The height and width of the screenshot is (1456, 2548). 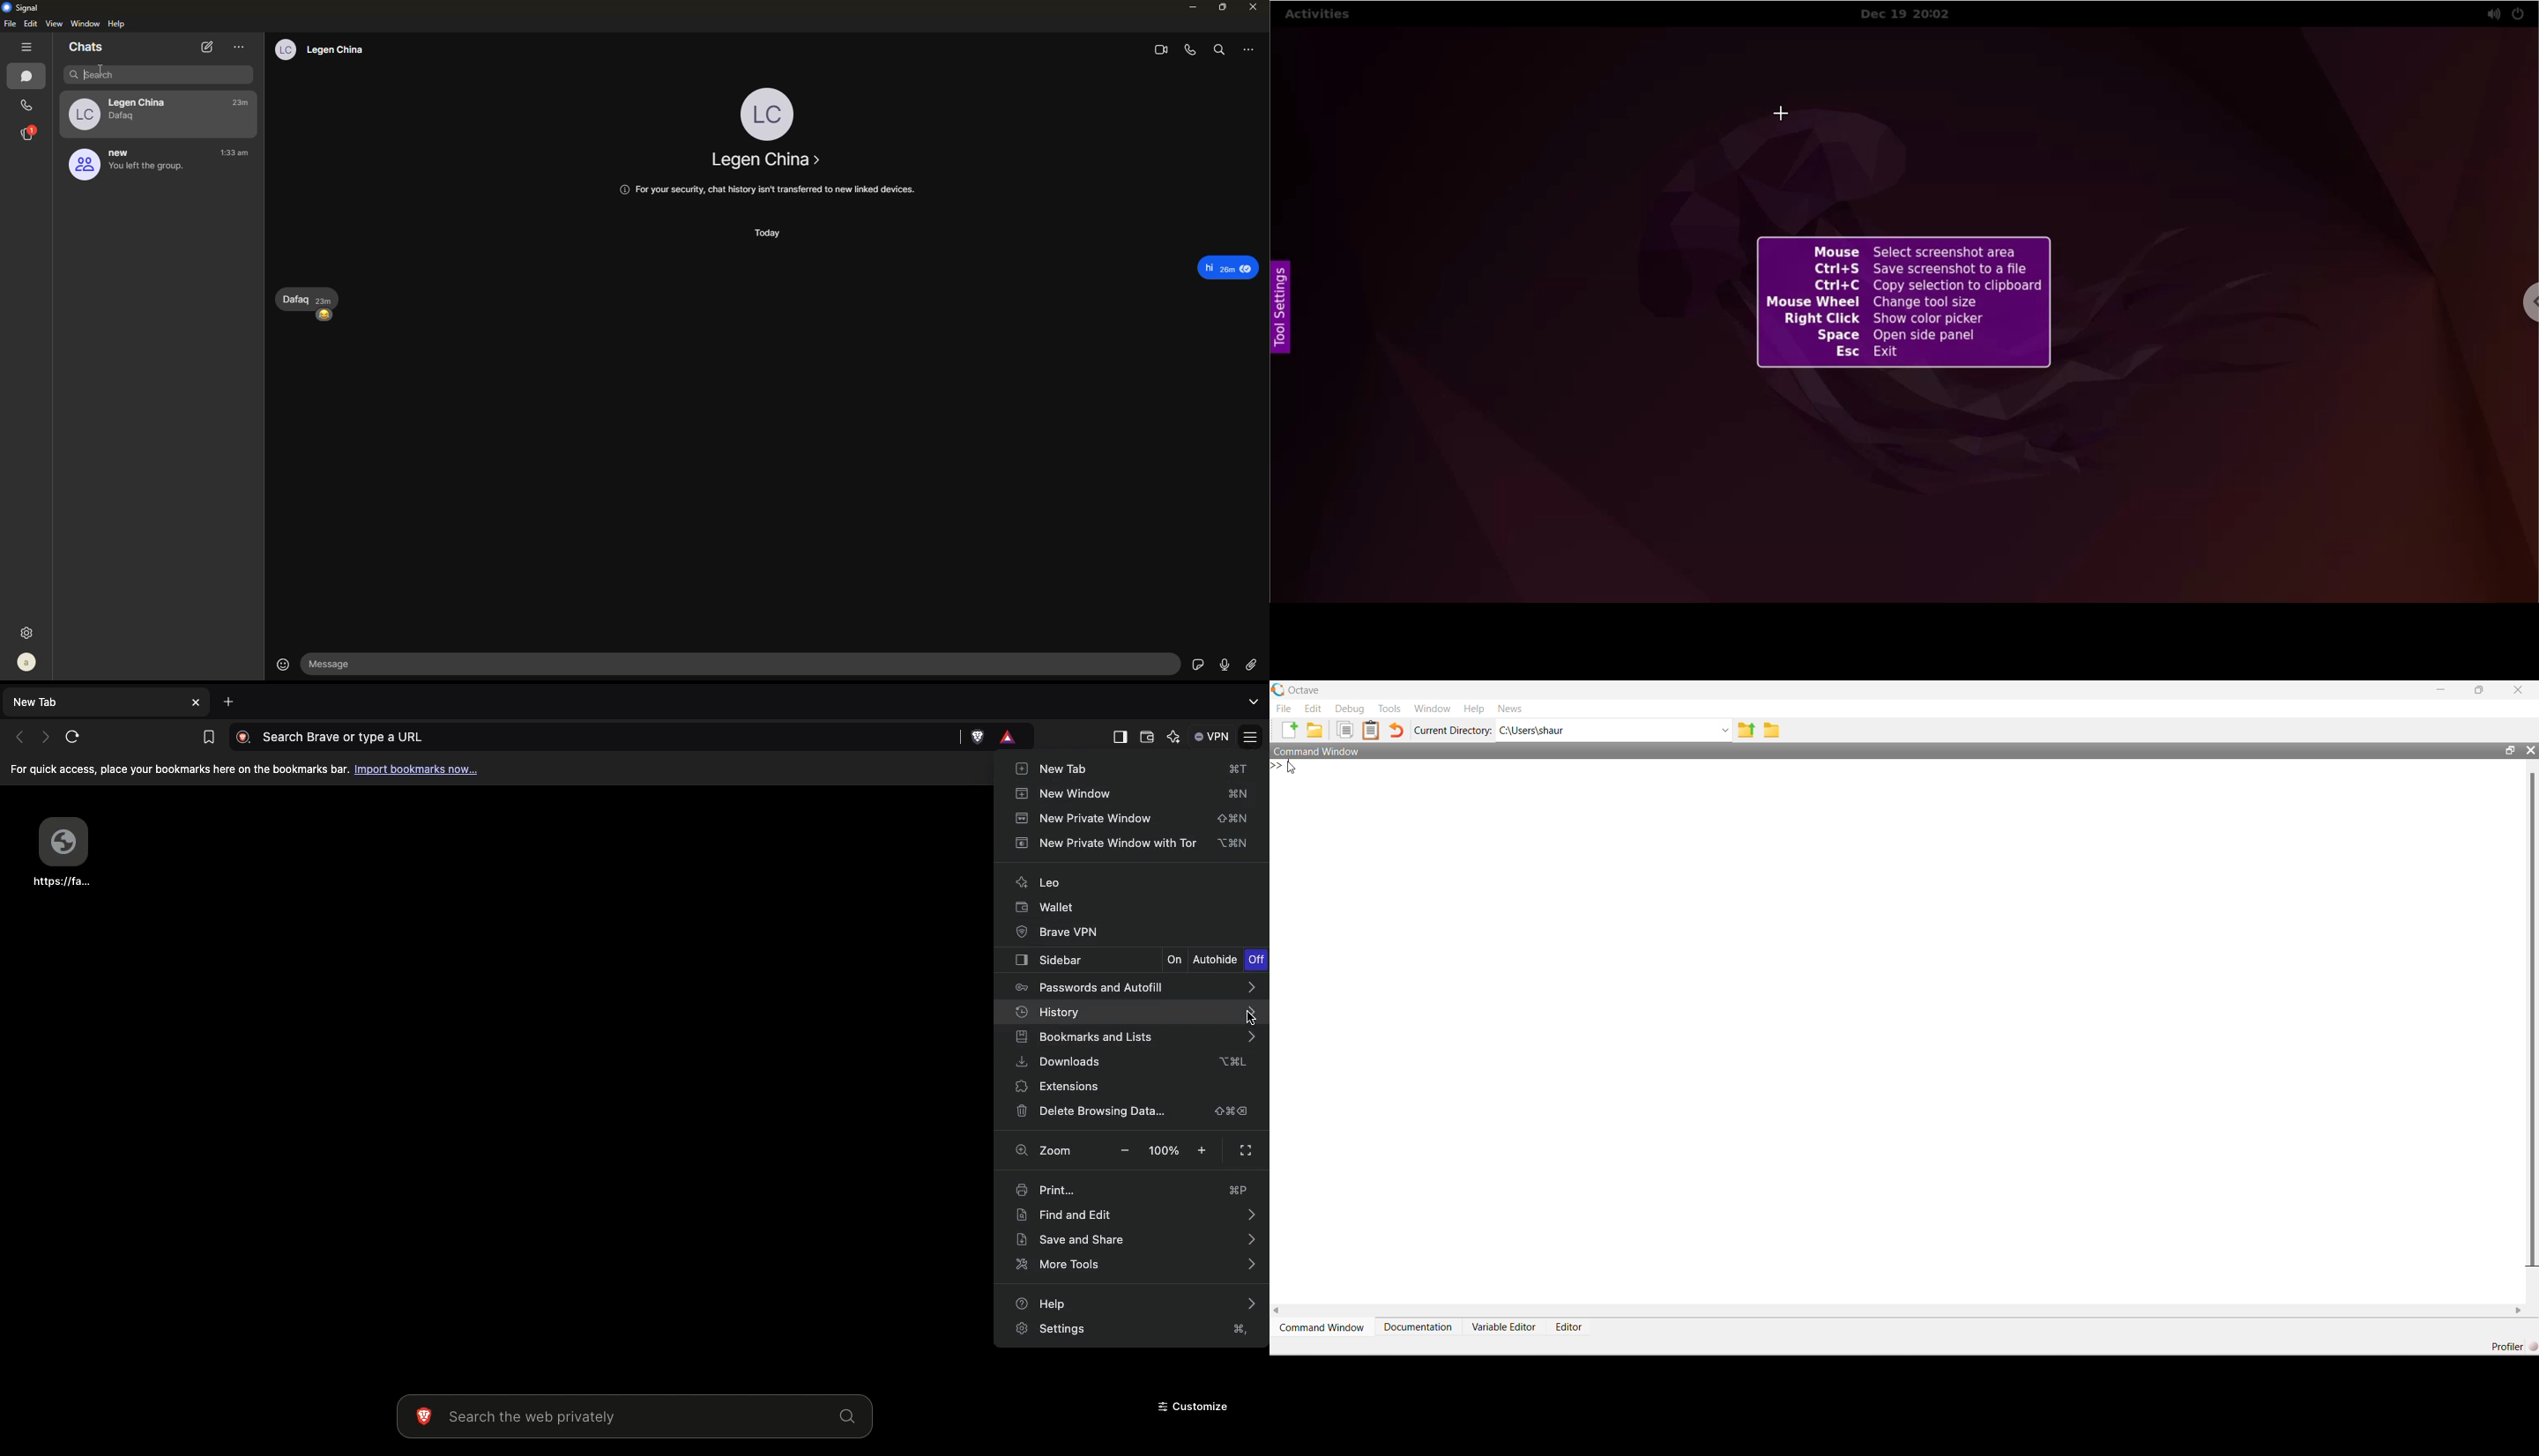 I want to click on chrome options, so click(x=2526, y=305).